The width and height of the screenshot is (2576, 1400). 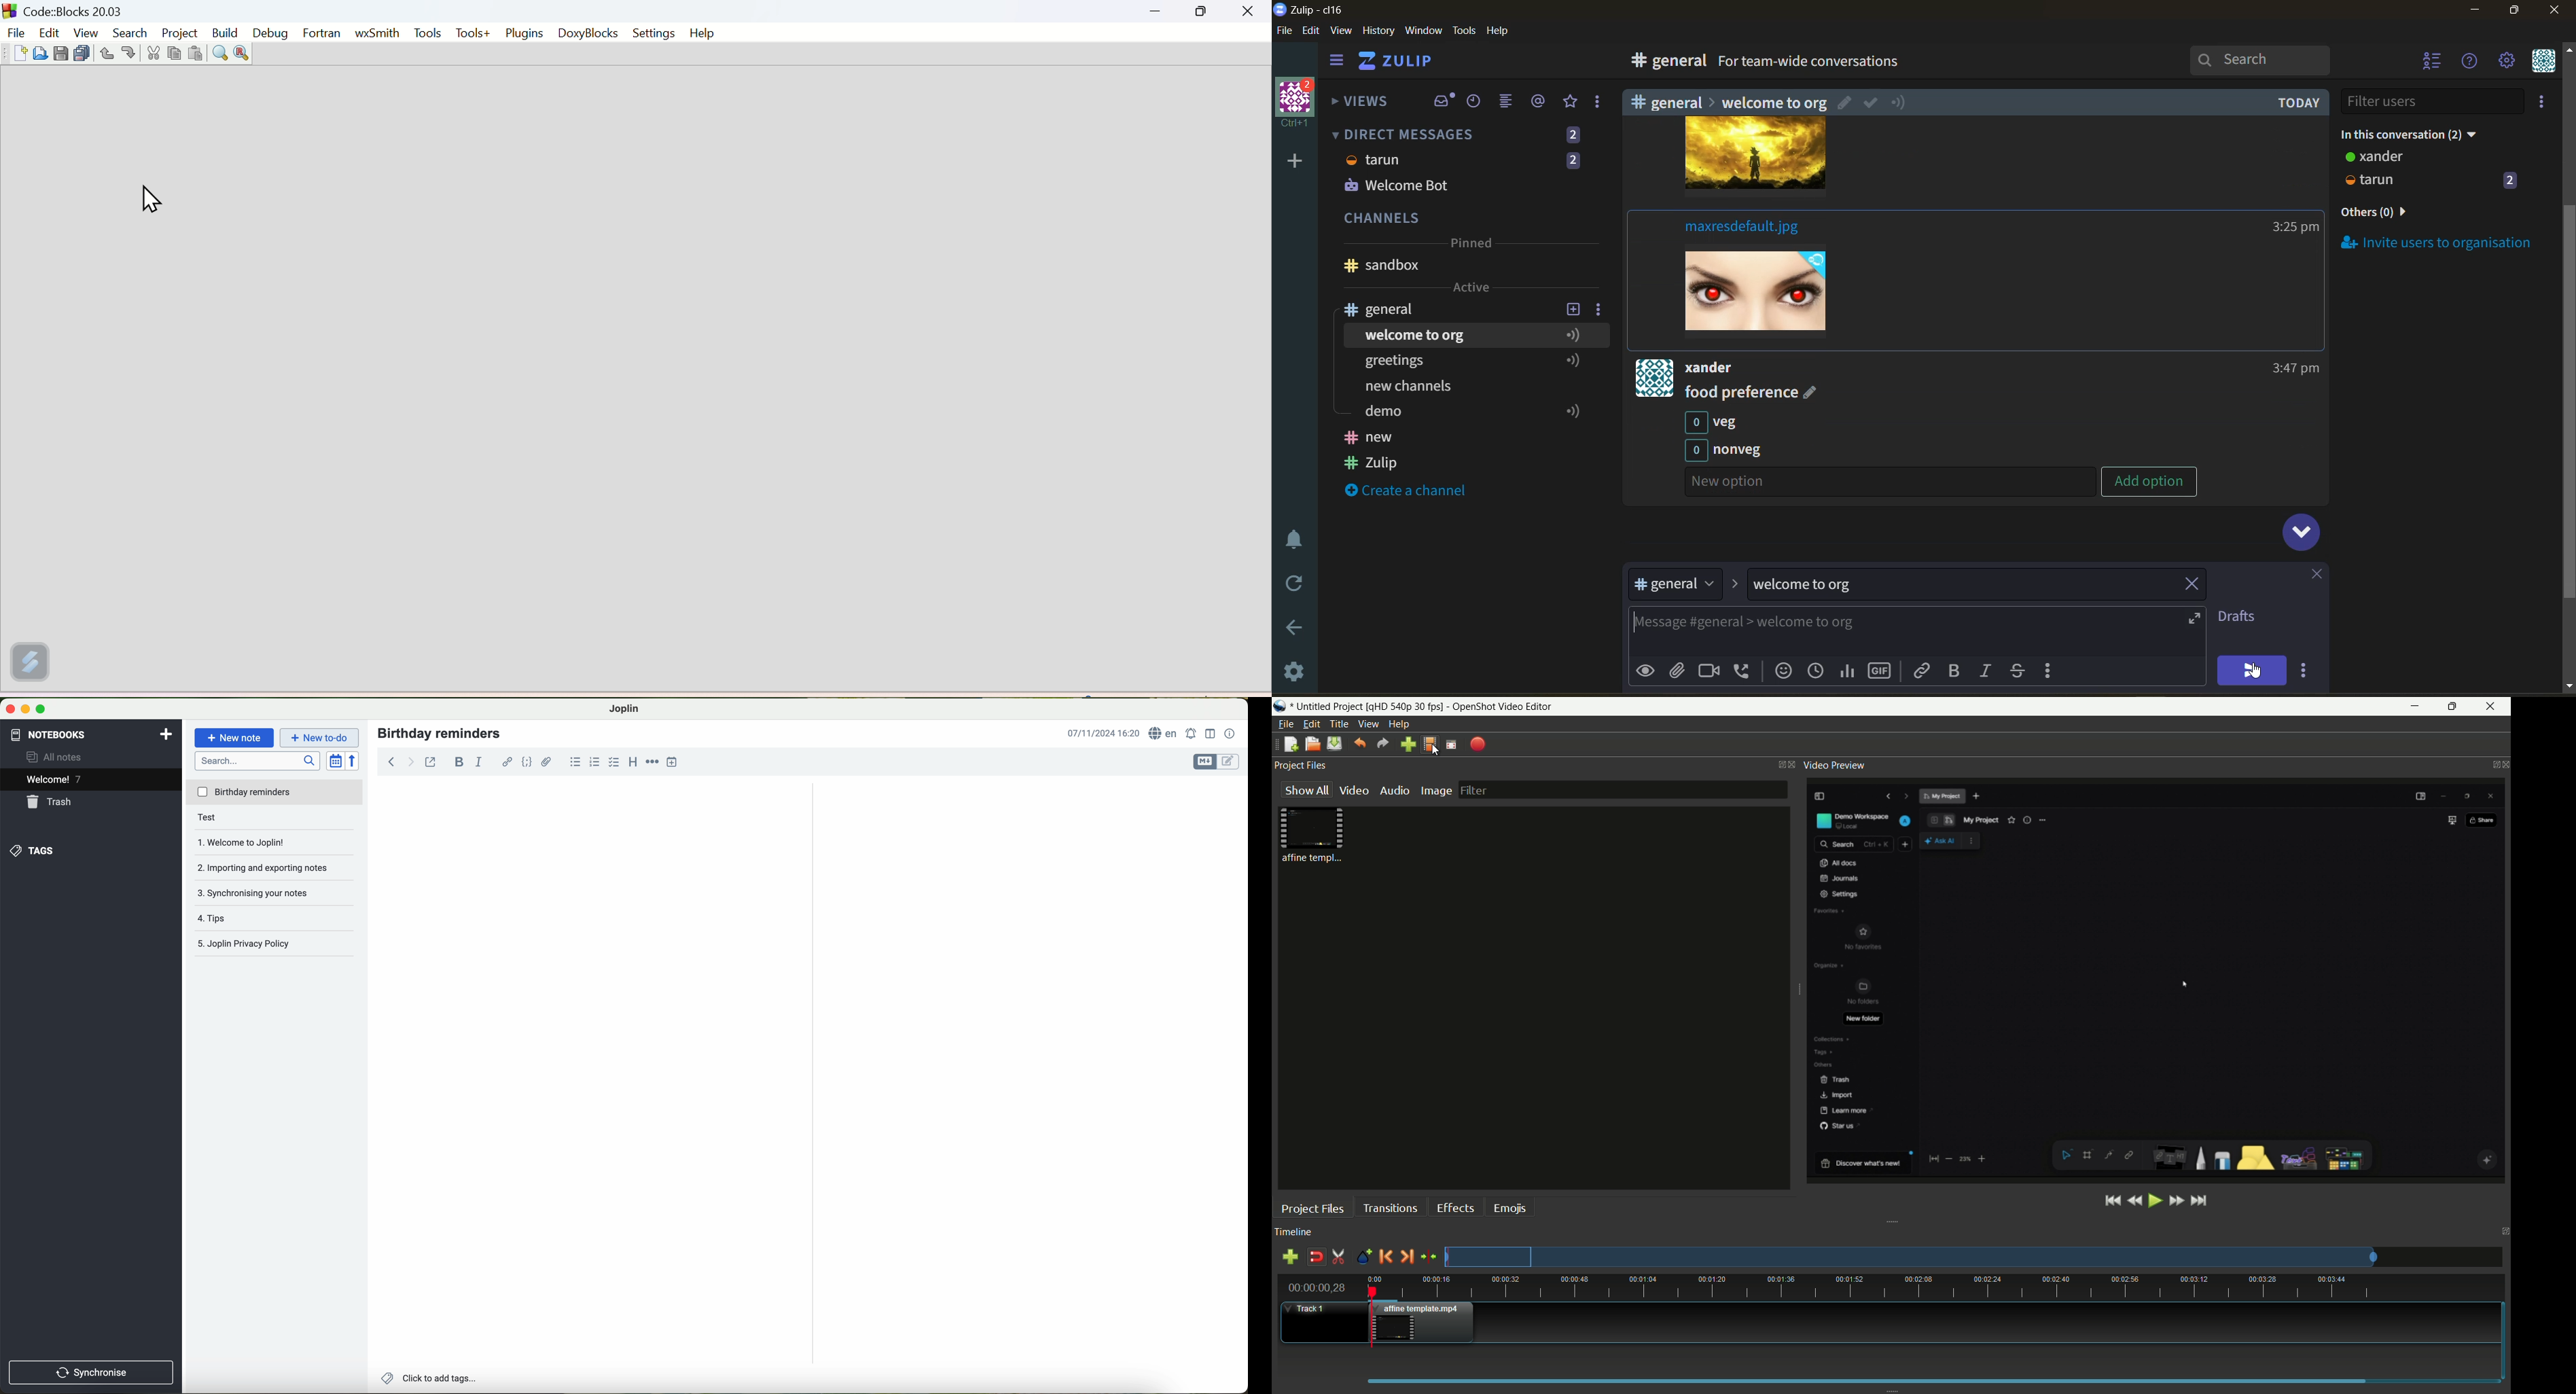 What do you see at coordinates (257, 762) in the screenshot?
I see `search bar` at bounding box center [257, 762].